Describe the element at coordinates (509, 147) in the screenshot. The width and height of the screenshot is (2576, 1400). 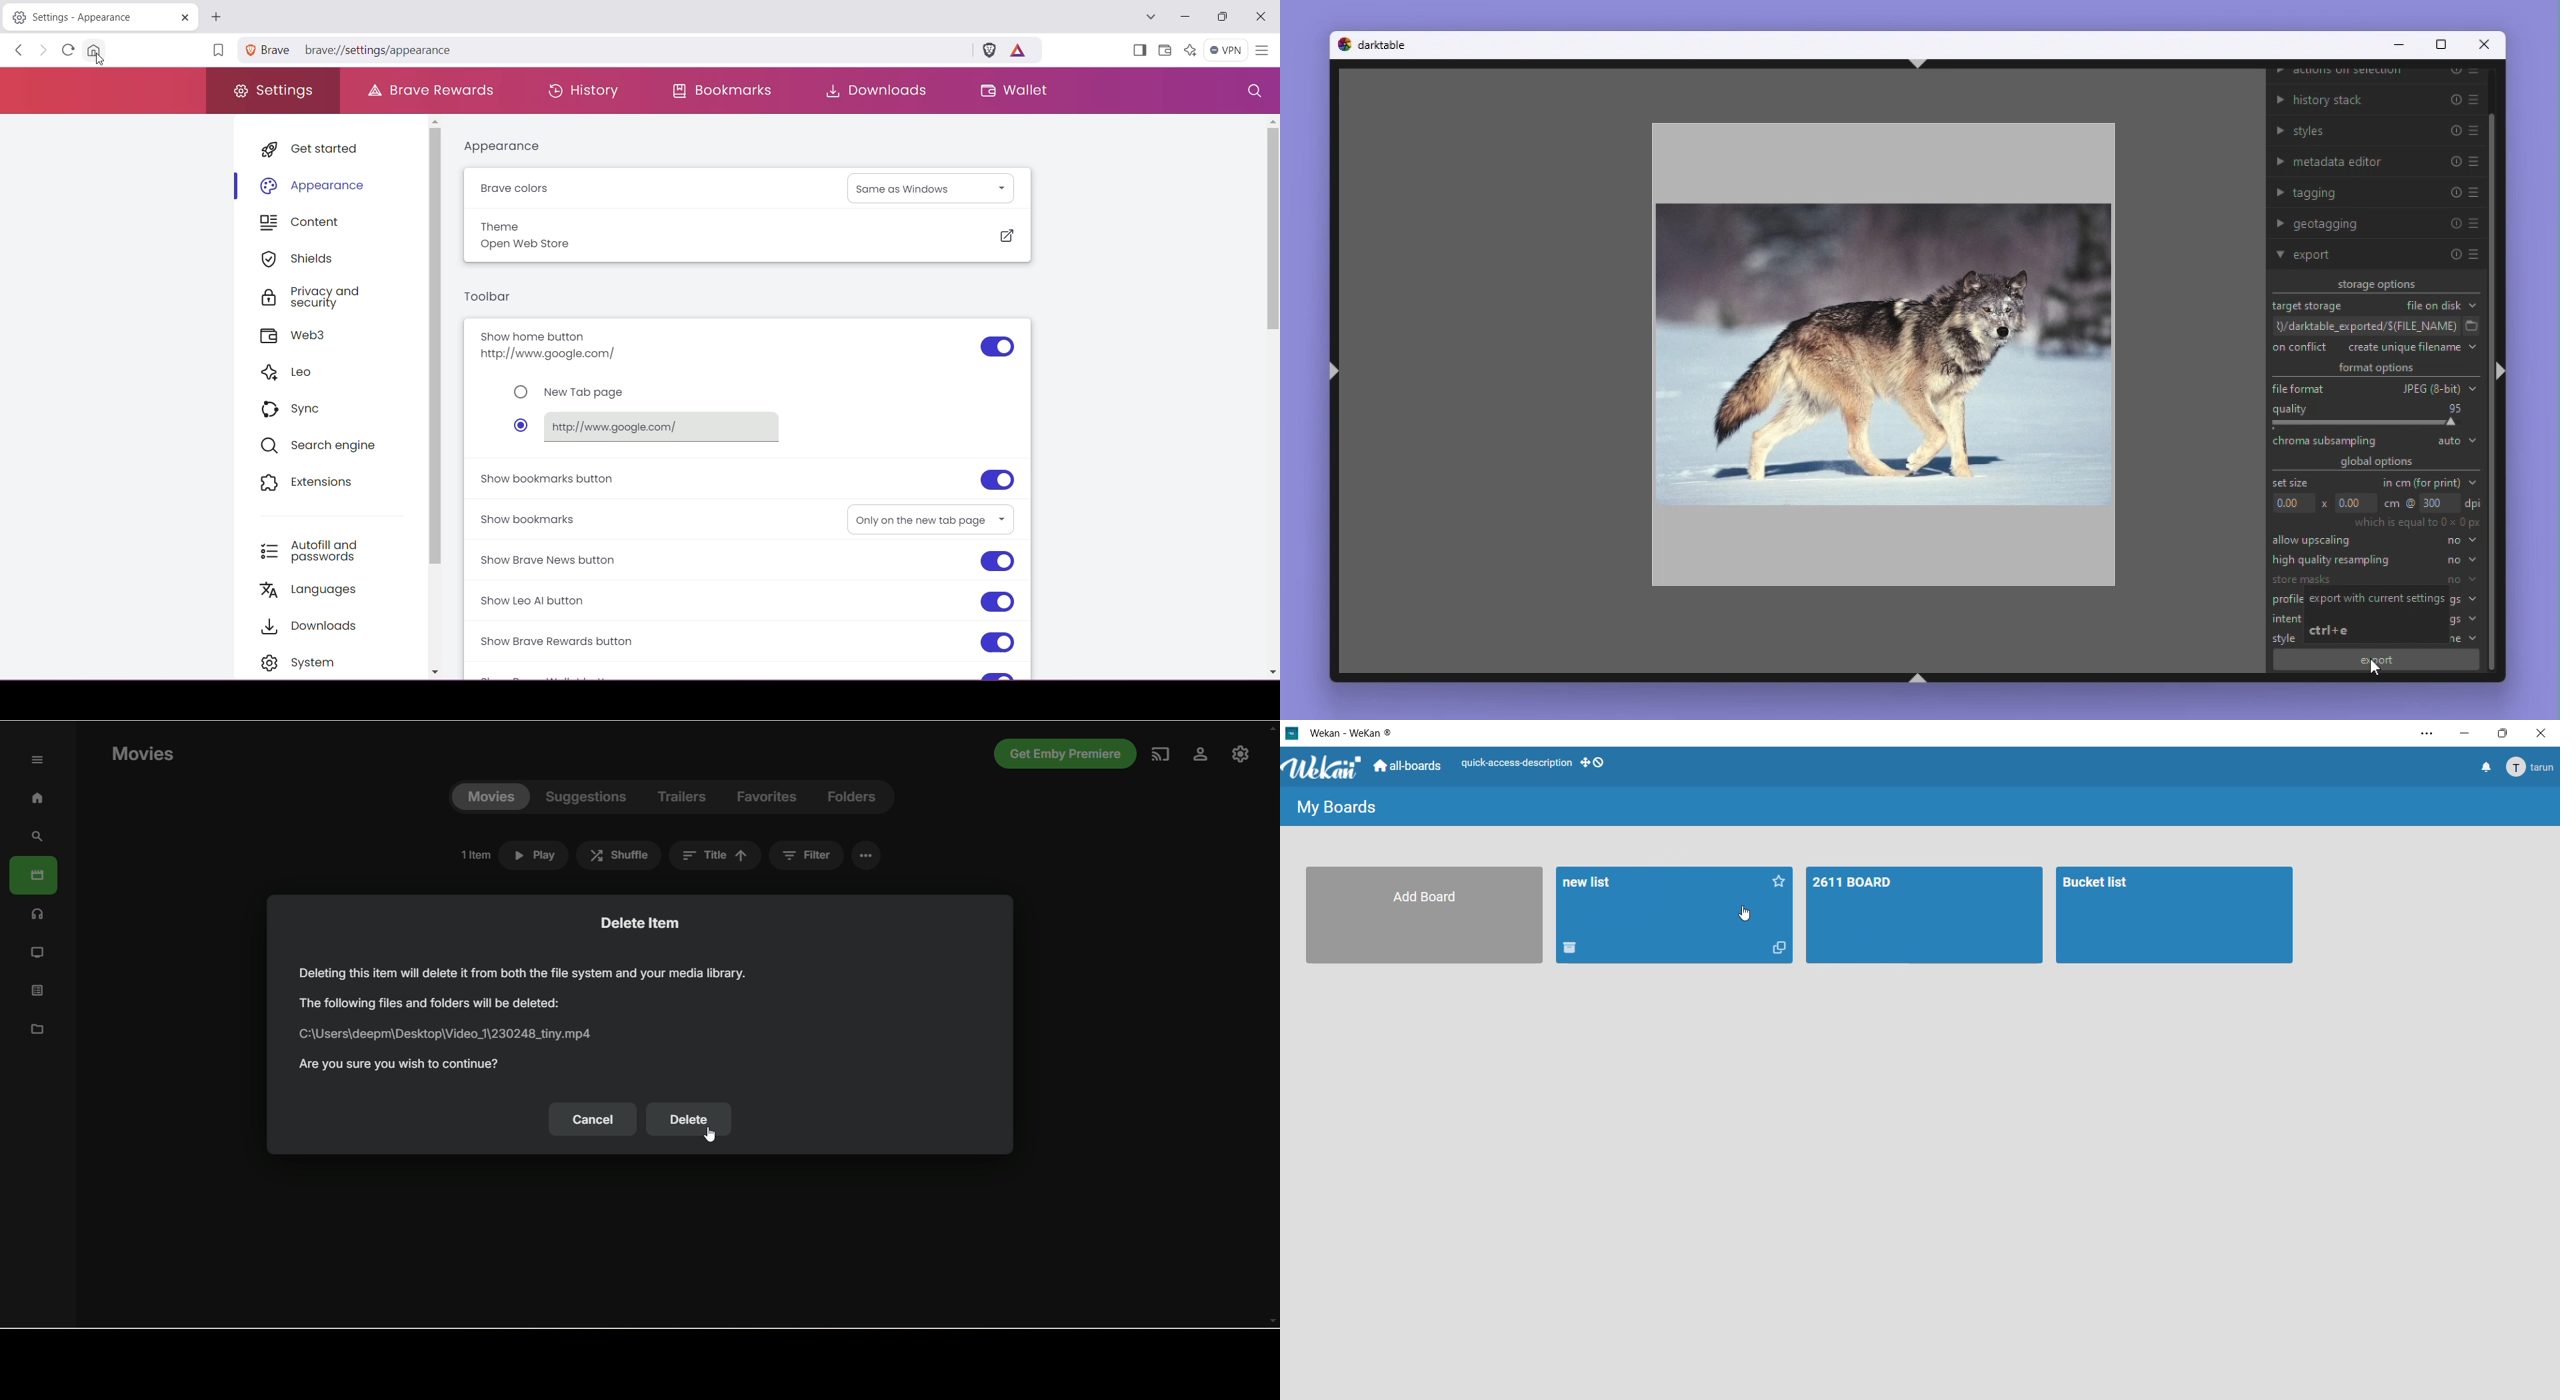
I see `Appearance` at that location.